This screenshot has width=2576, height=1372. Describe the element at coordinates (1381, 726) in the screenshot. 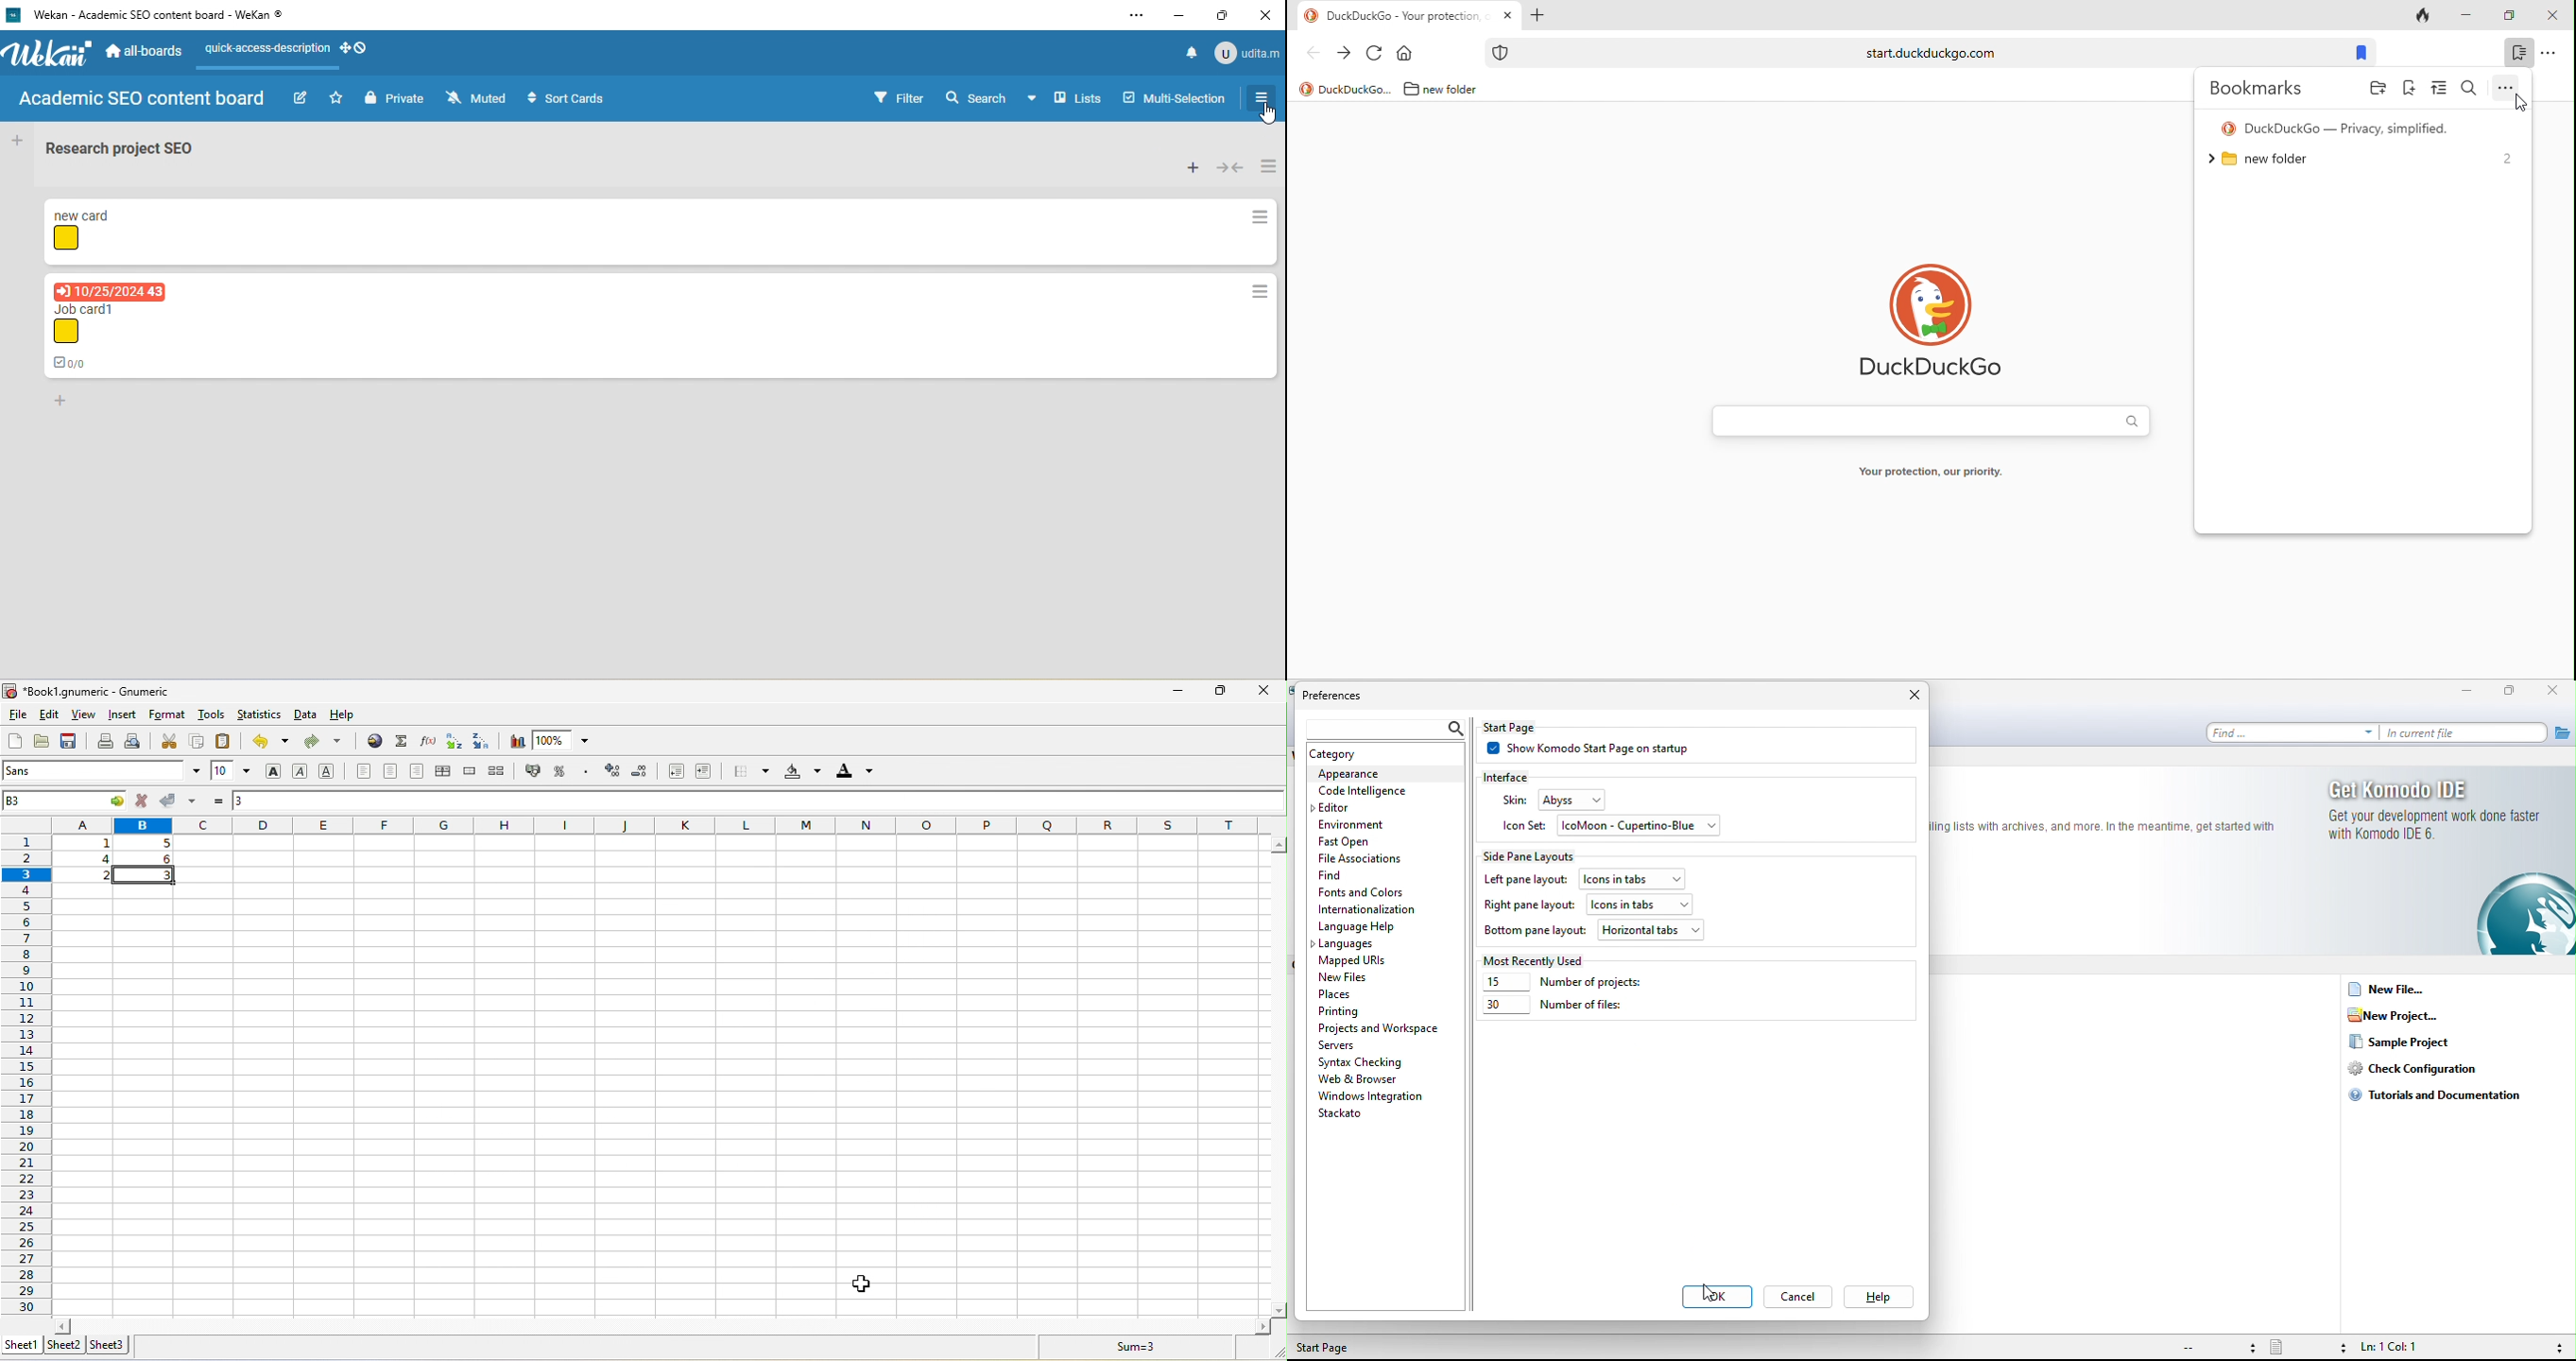

I see `search bar` at that location.